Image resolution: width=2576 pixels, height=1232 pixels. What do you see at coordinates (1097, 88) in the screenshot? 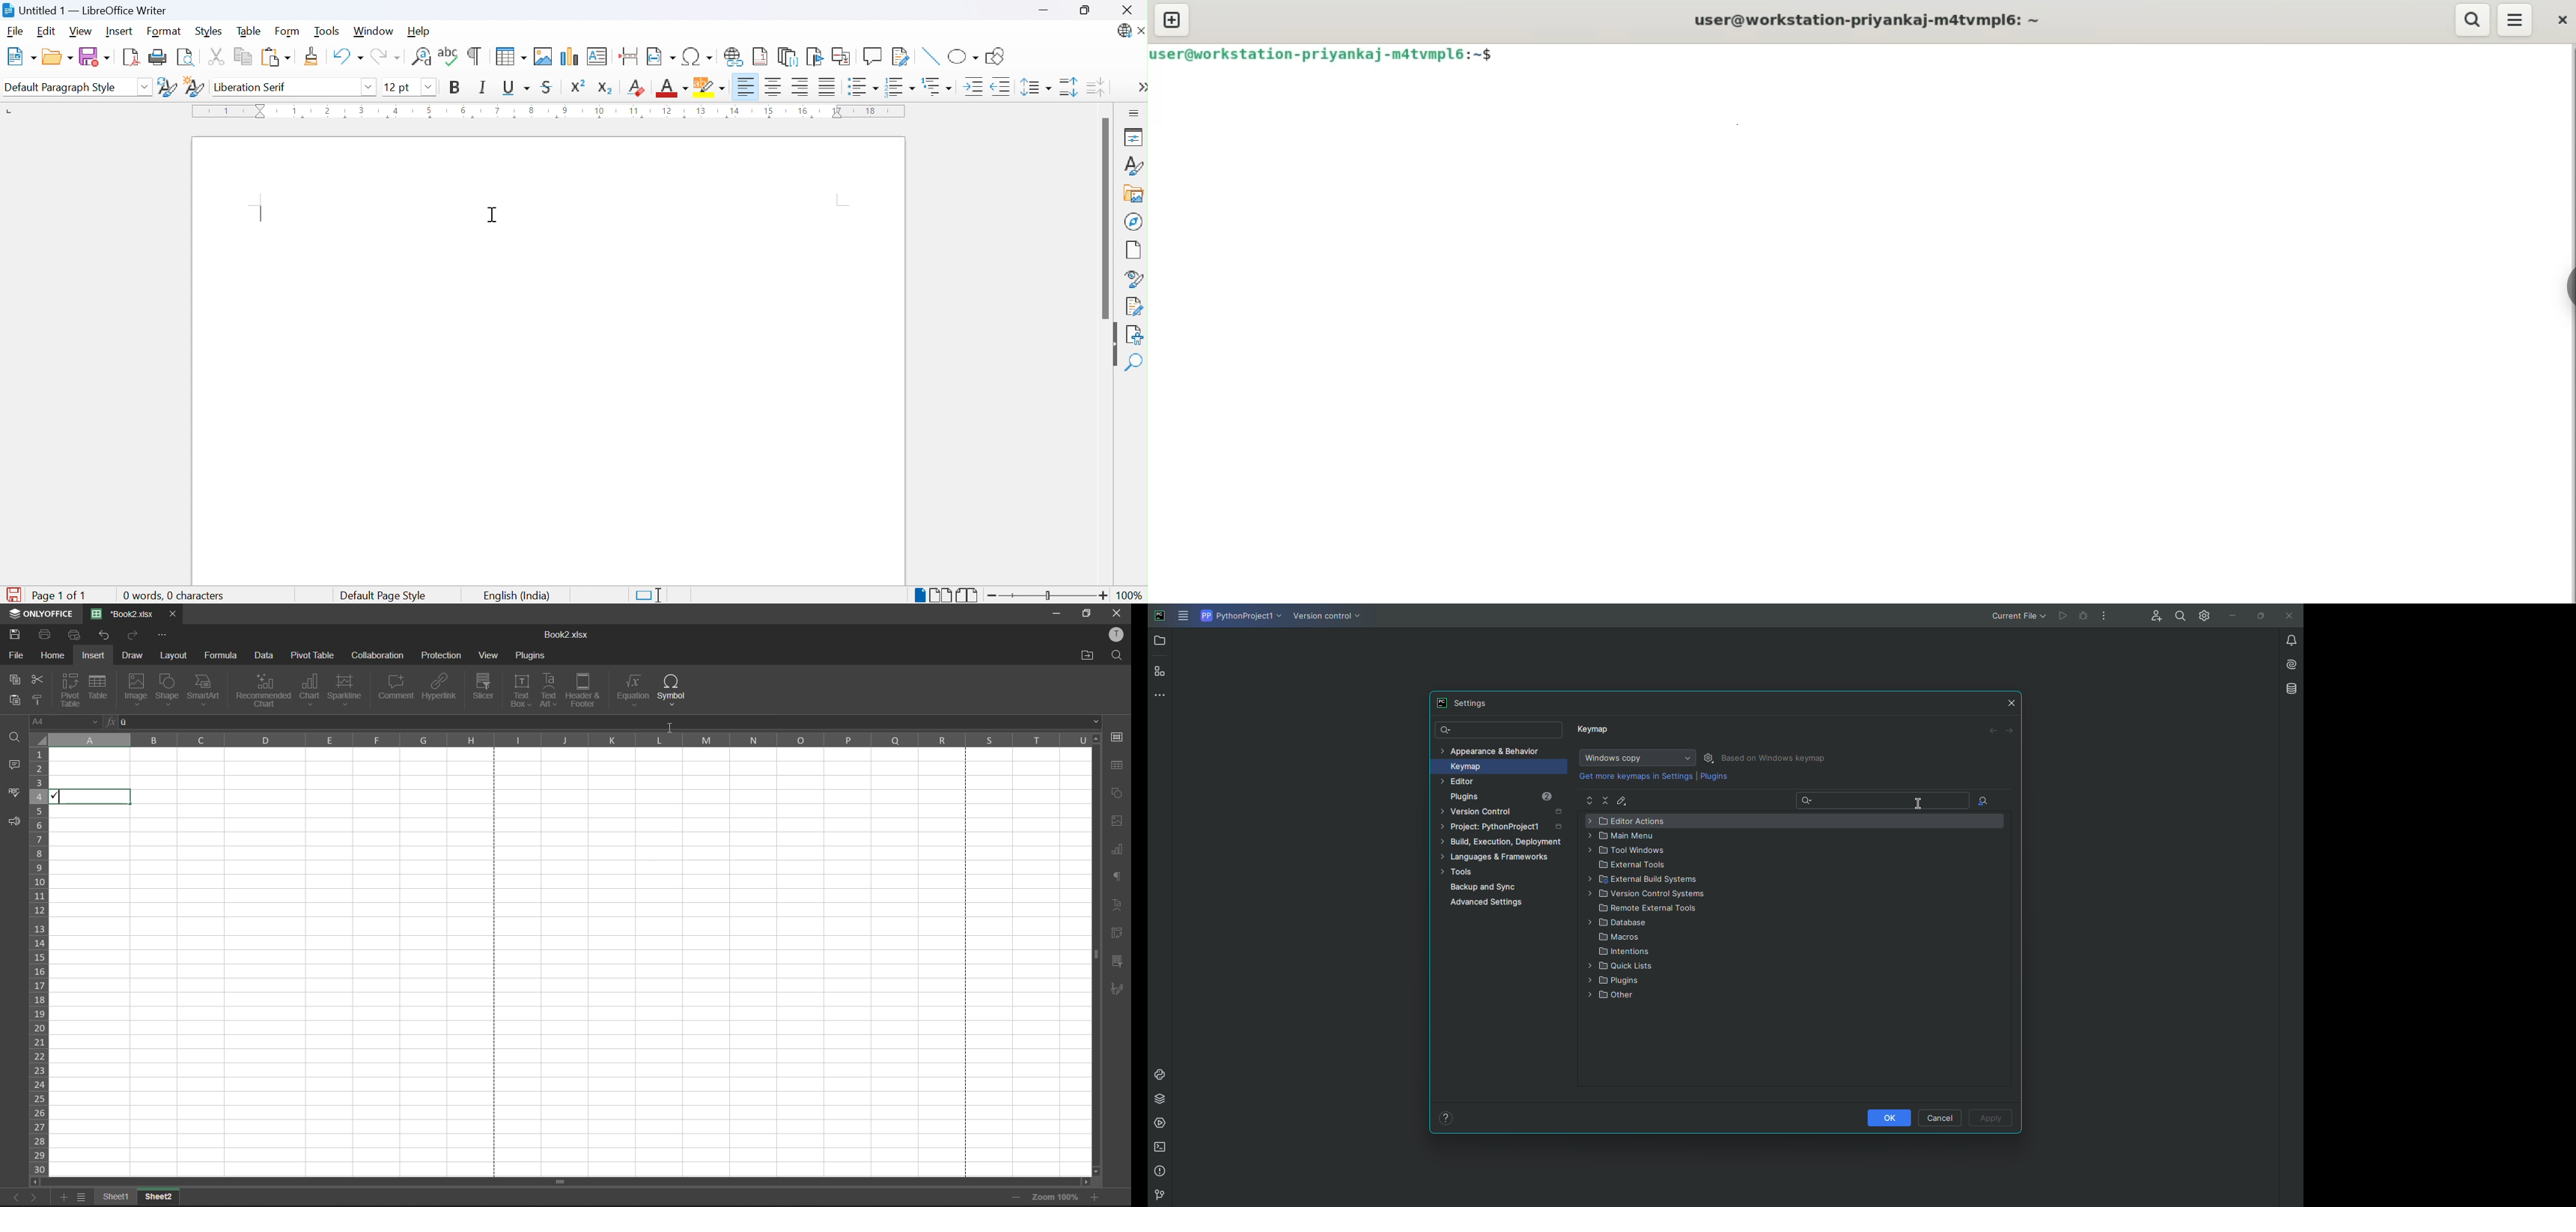
I see `Decrease paragraph spacing` at bounding box center [1097, 88].